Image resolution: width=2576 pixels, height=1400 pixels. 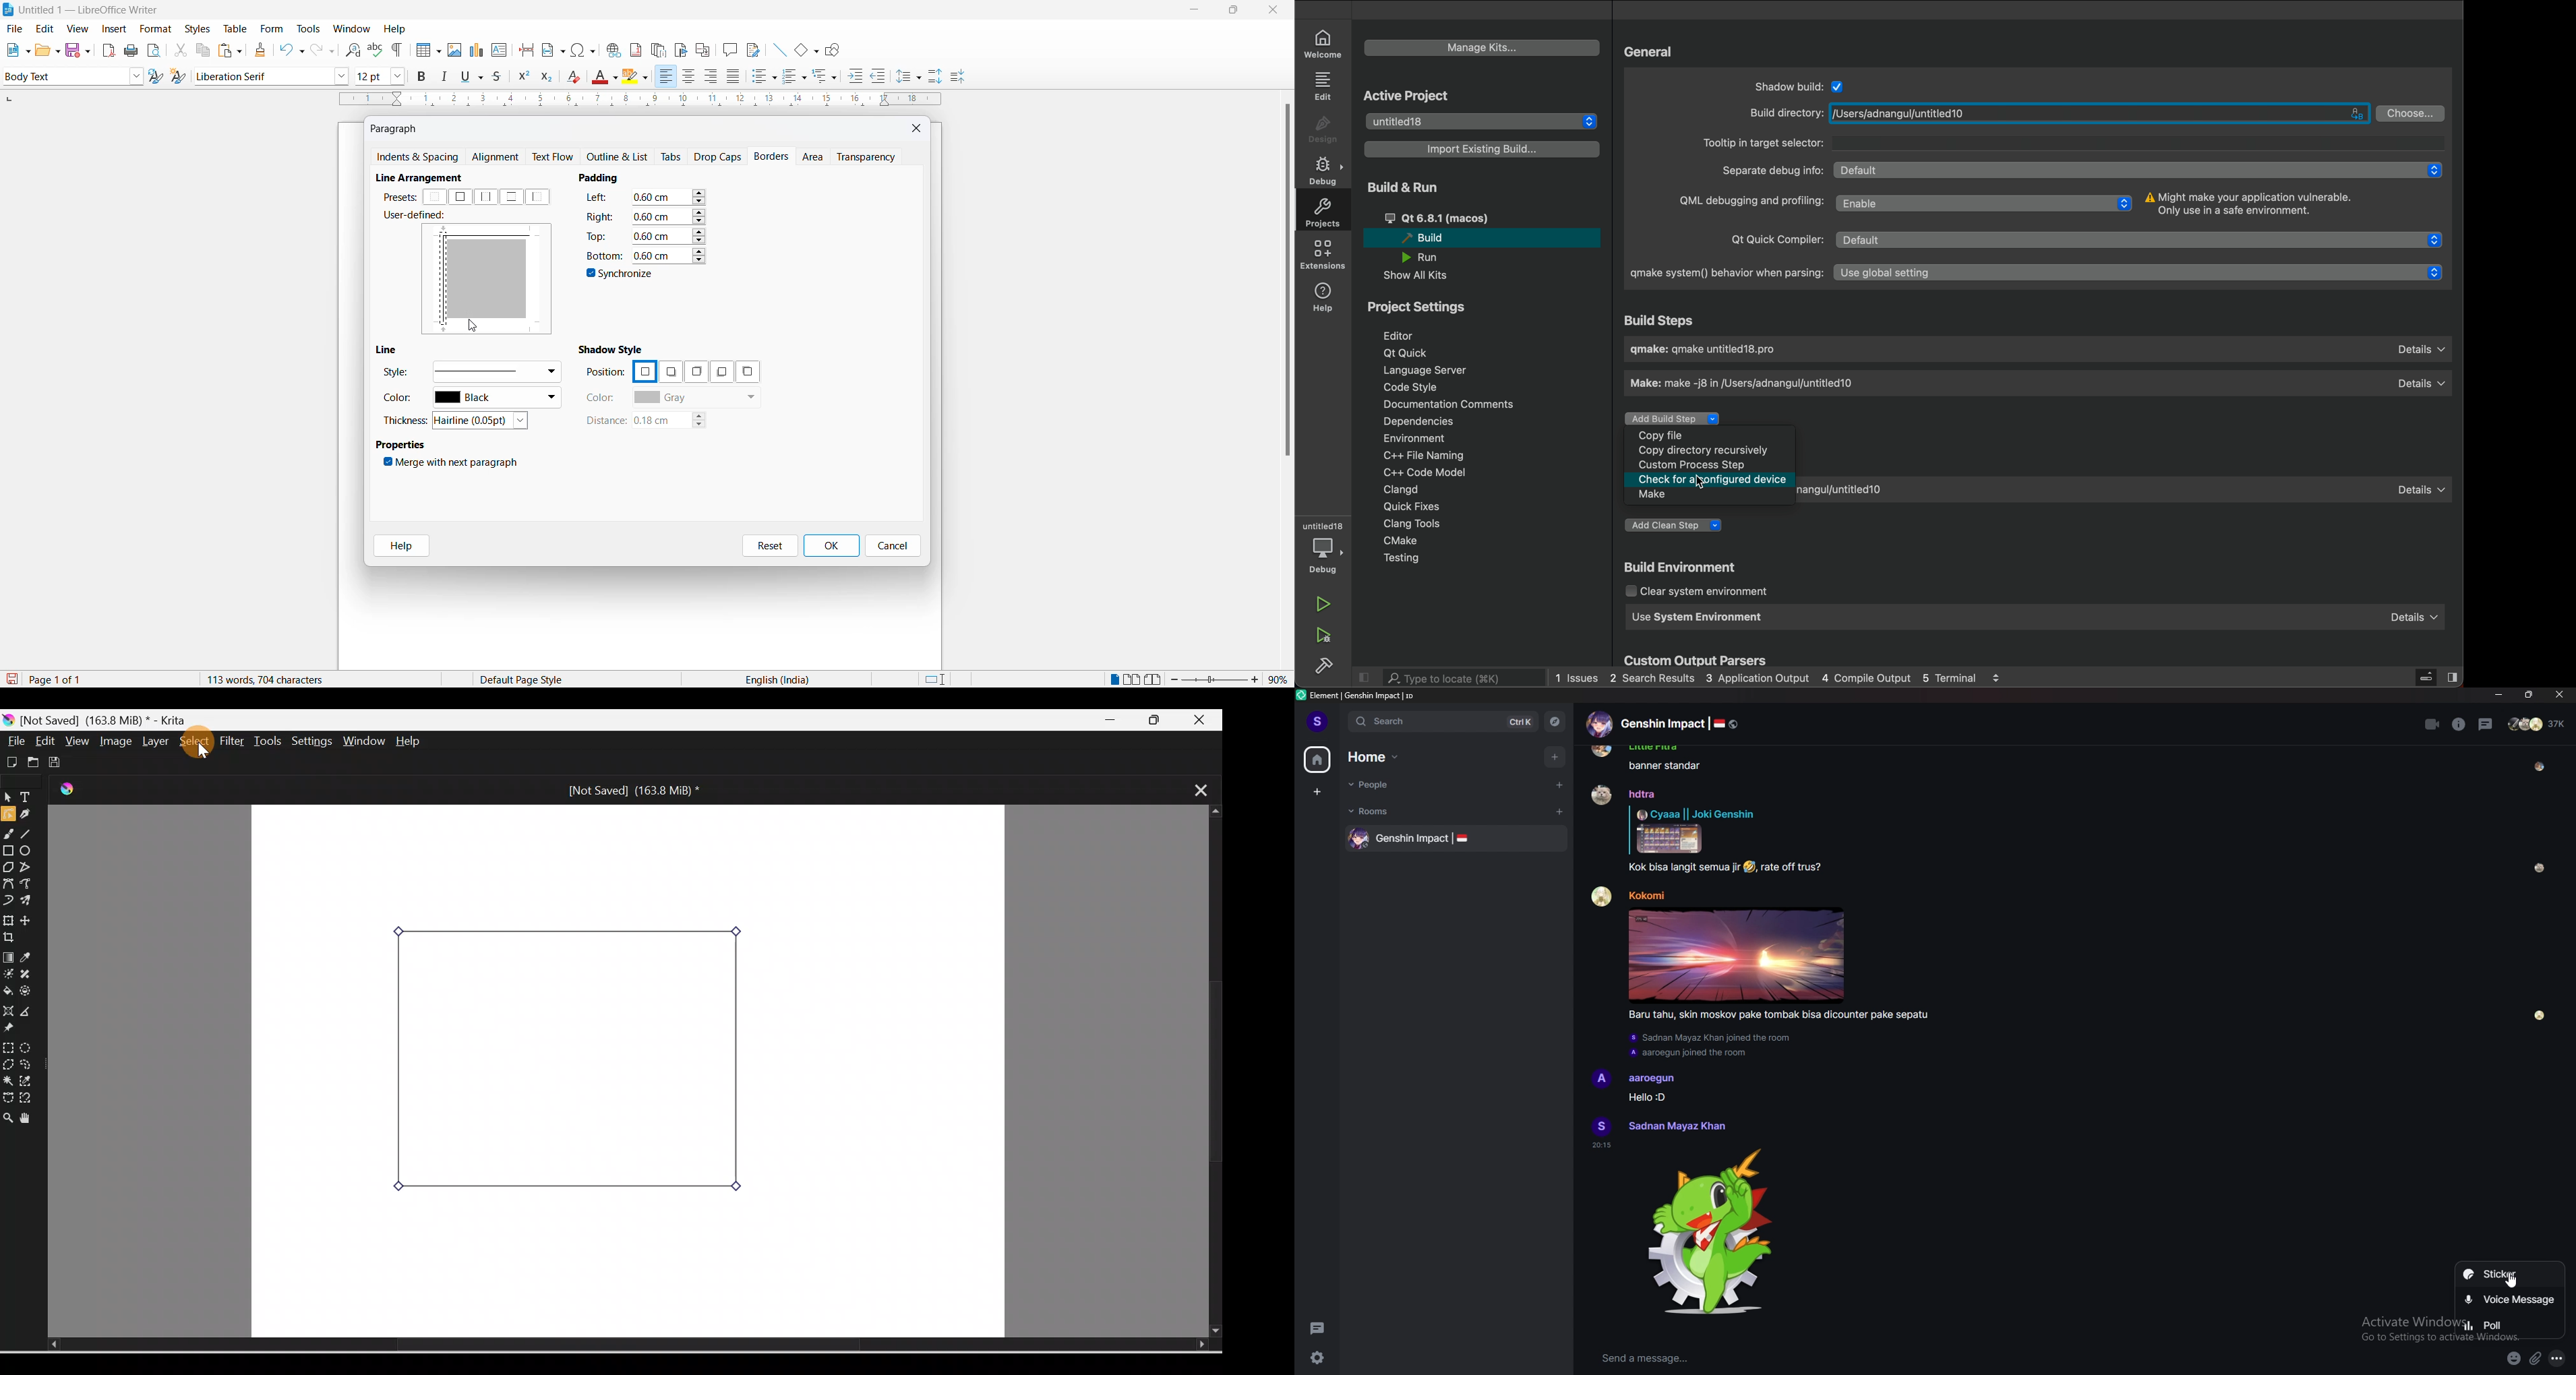 I want to click on Polyline, so click(x=27, y=866).